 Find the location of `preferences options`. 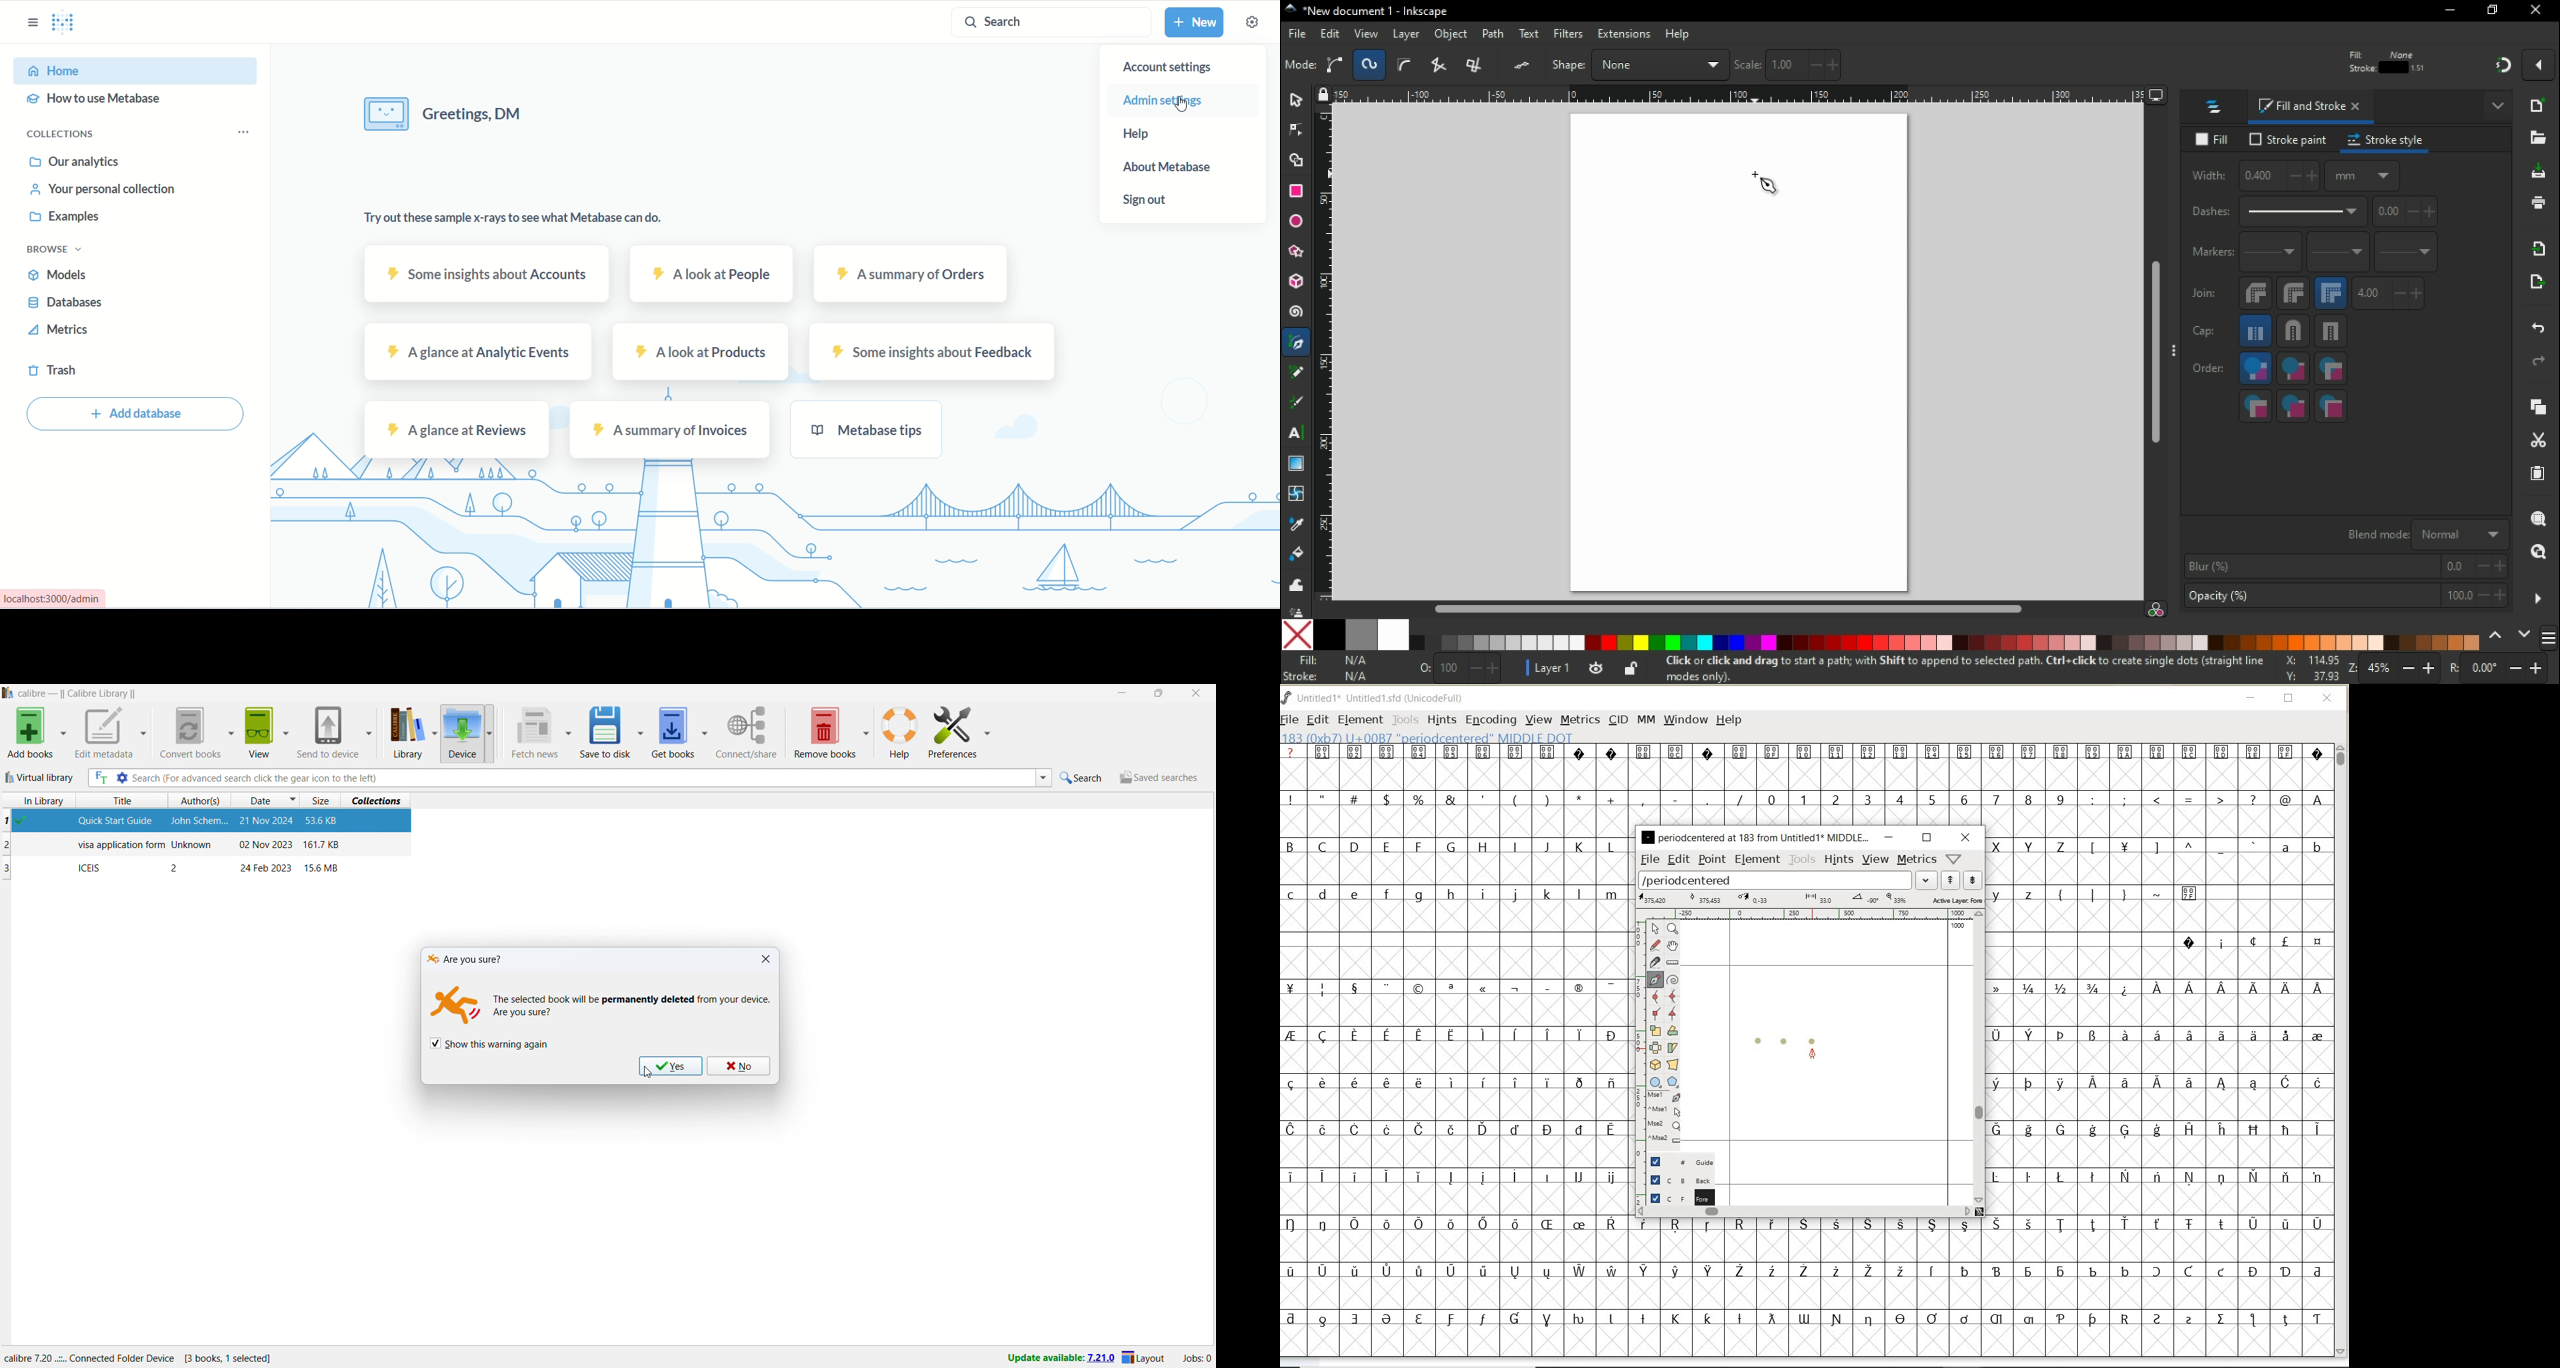

preferences options is located at coordinates (986, 730).